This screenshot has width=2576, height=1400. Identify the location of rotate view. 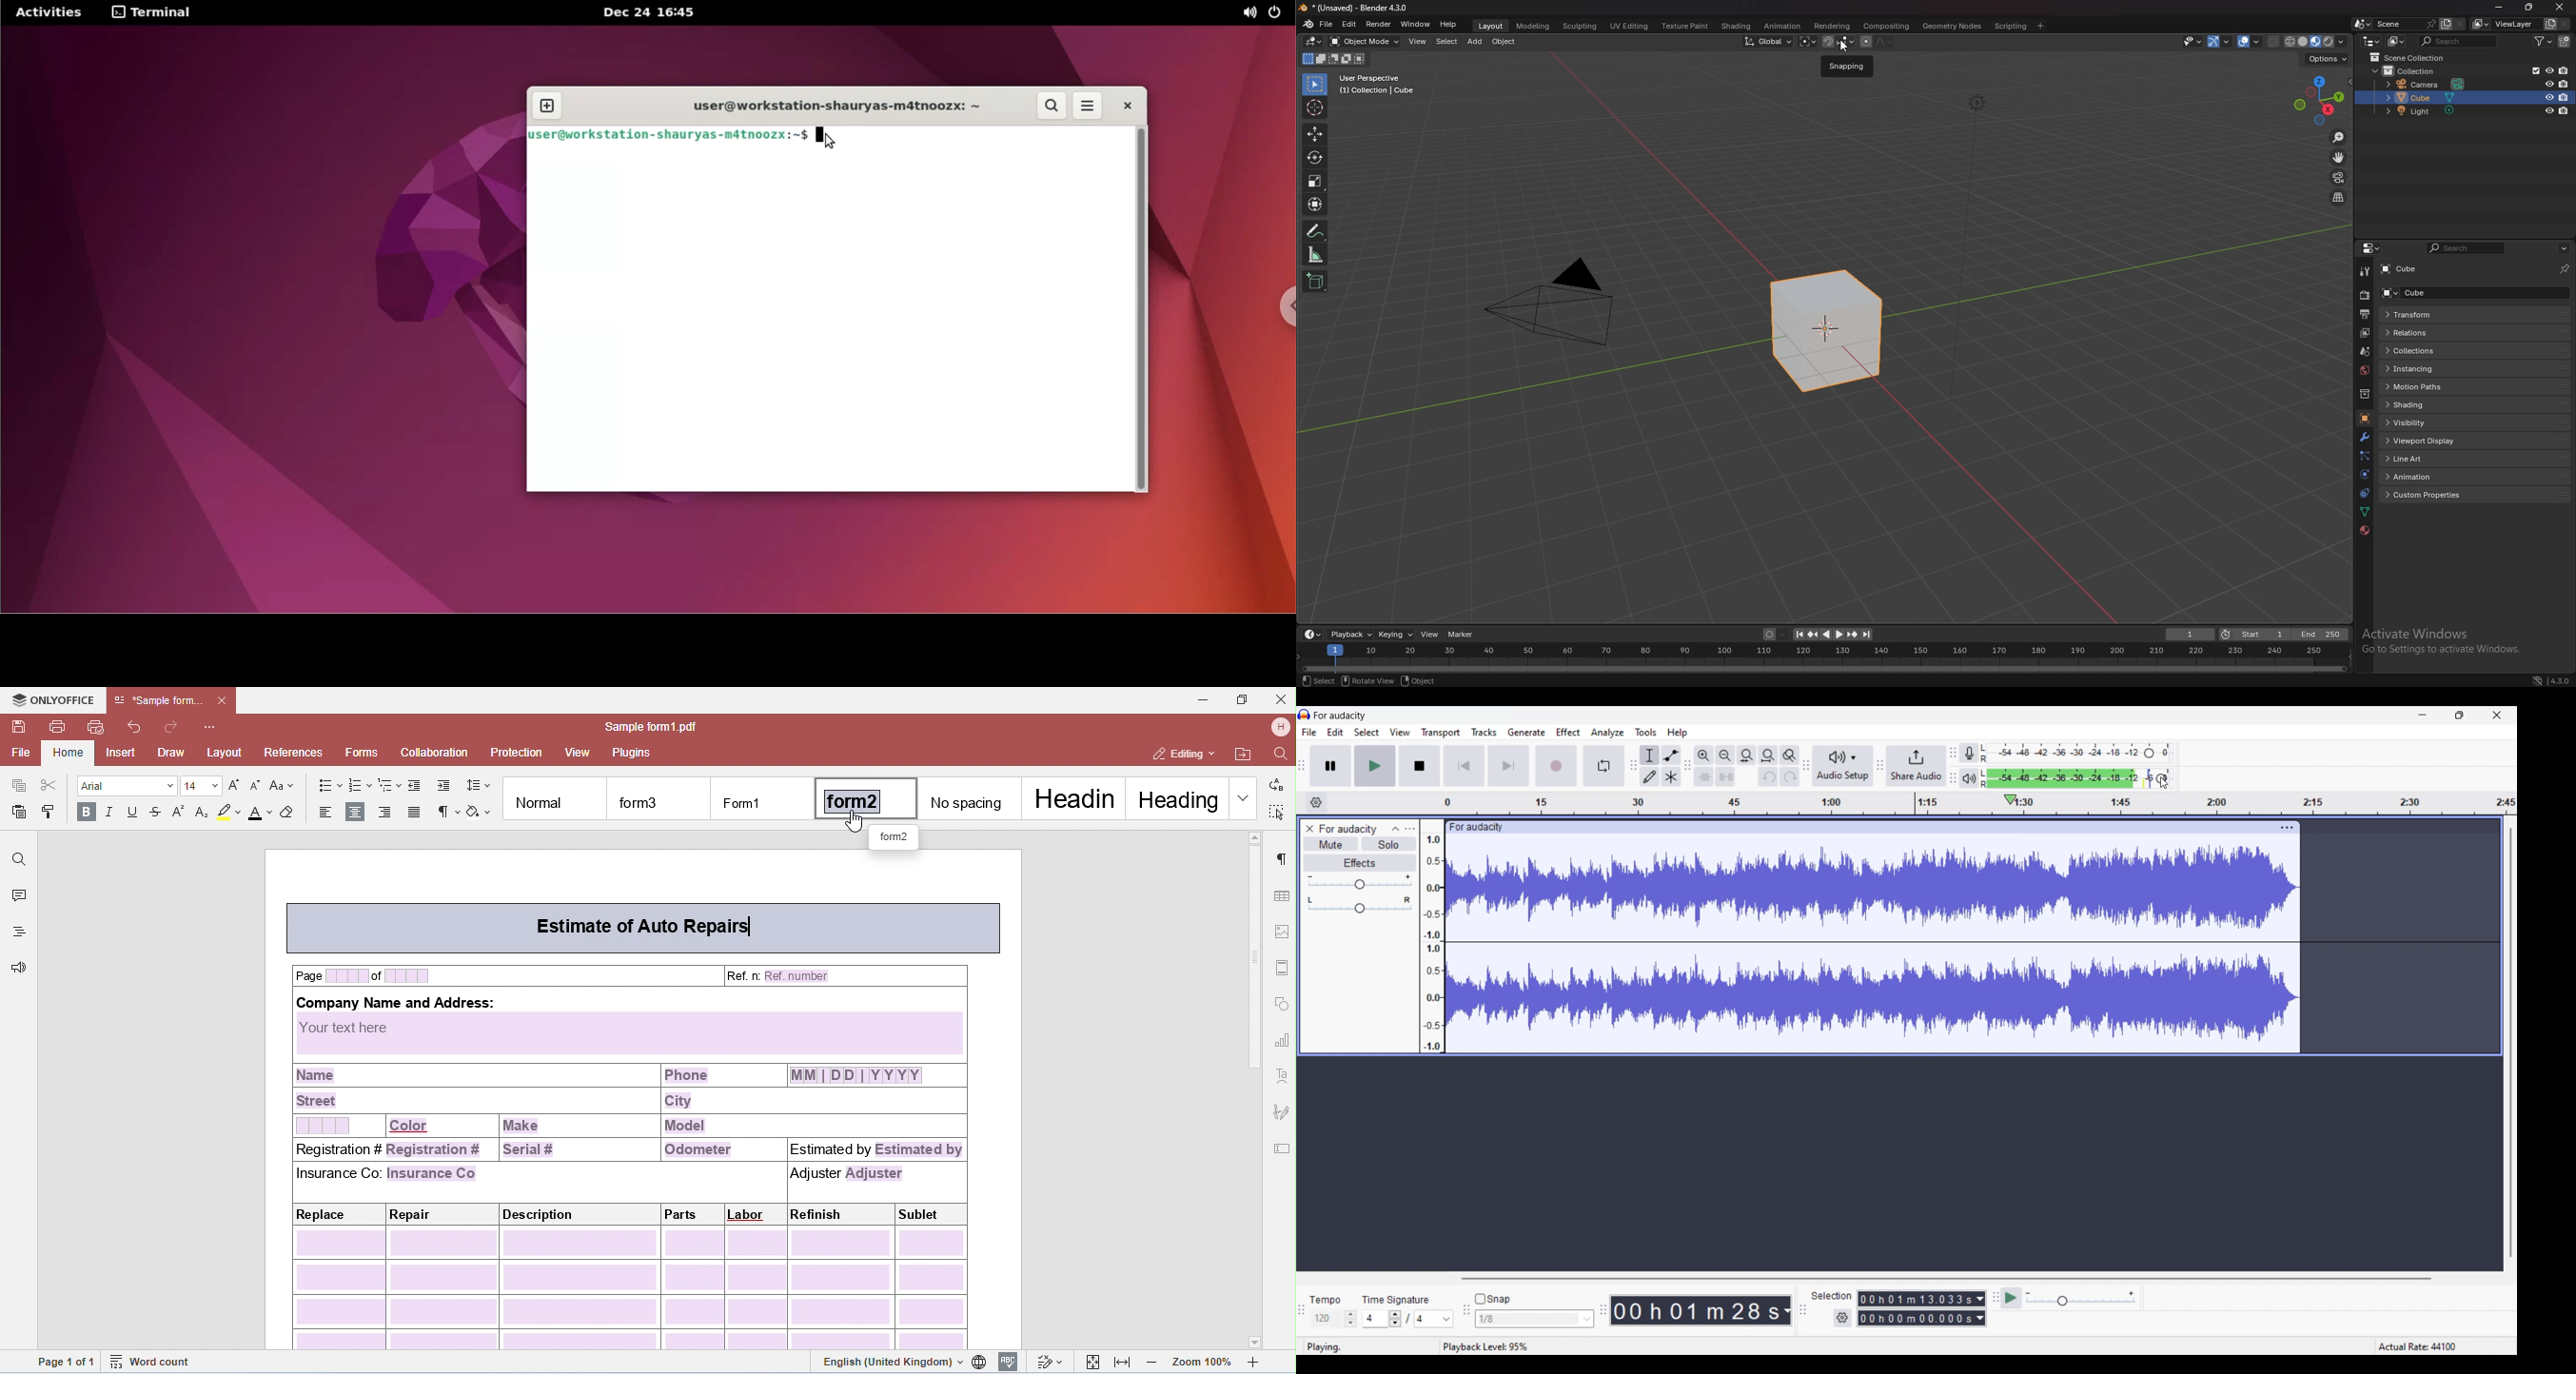
(1366, 680).